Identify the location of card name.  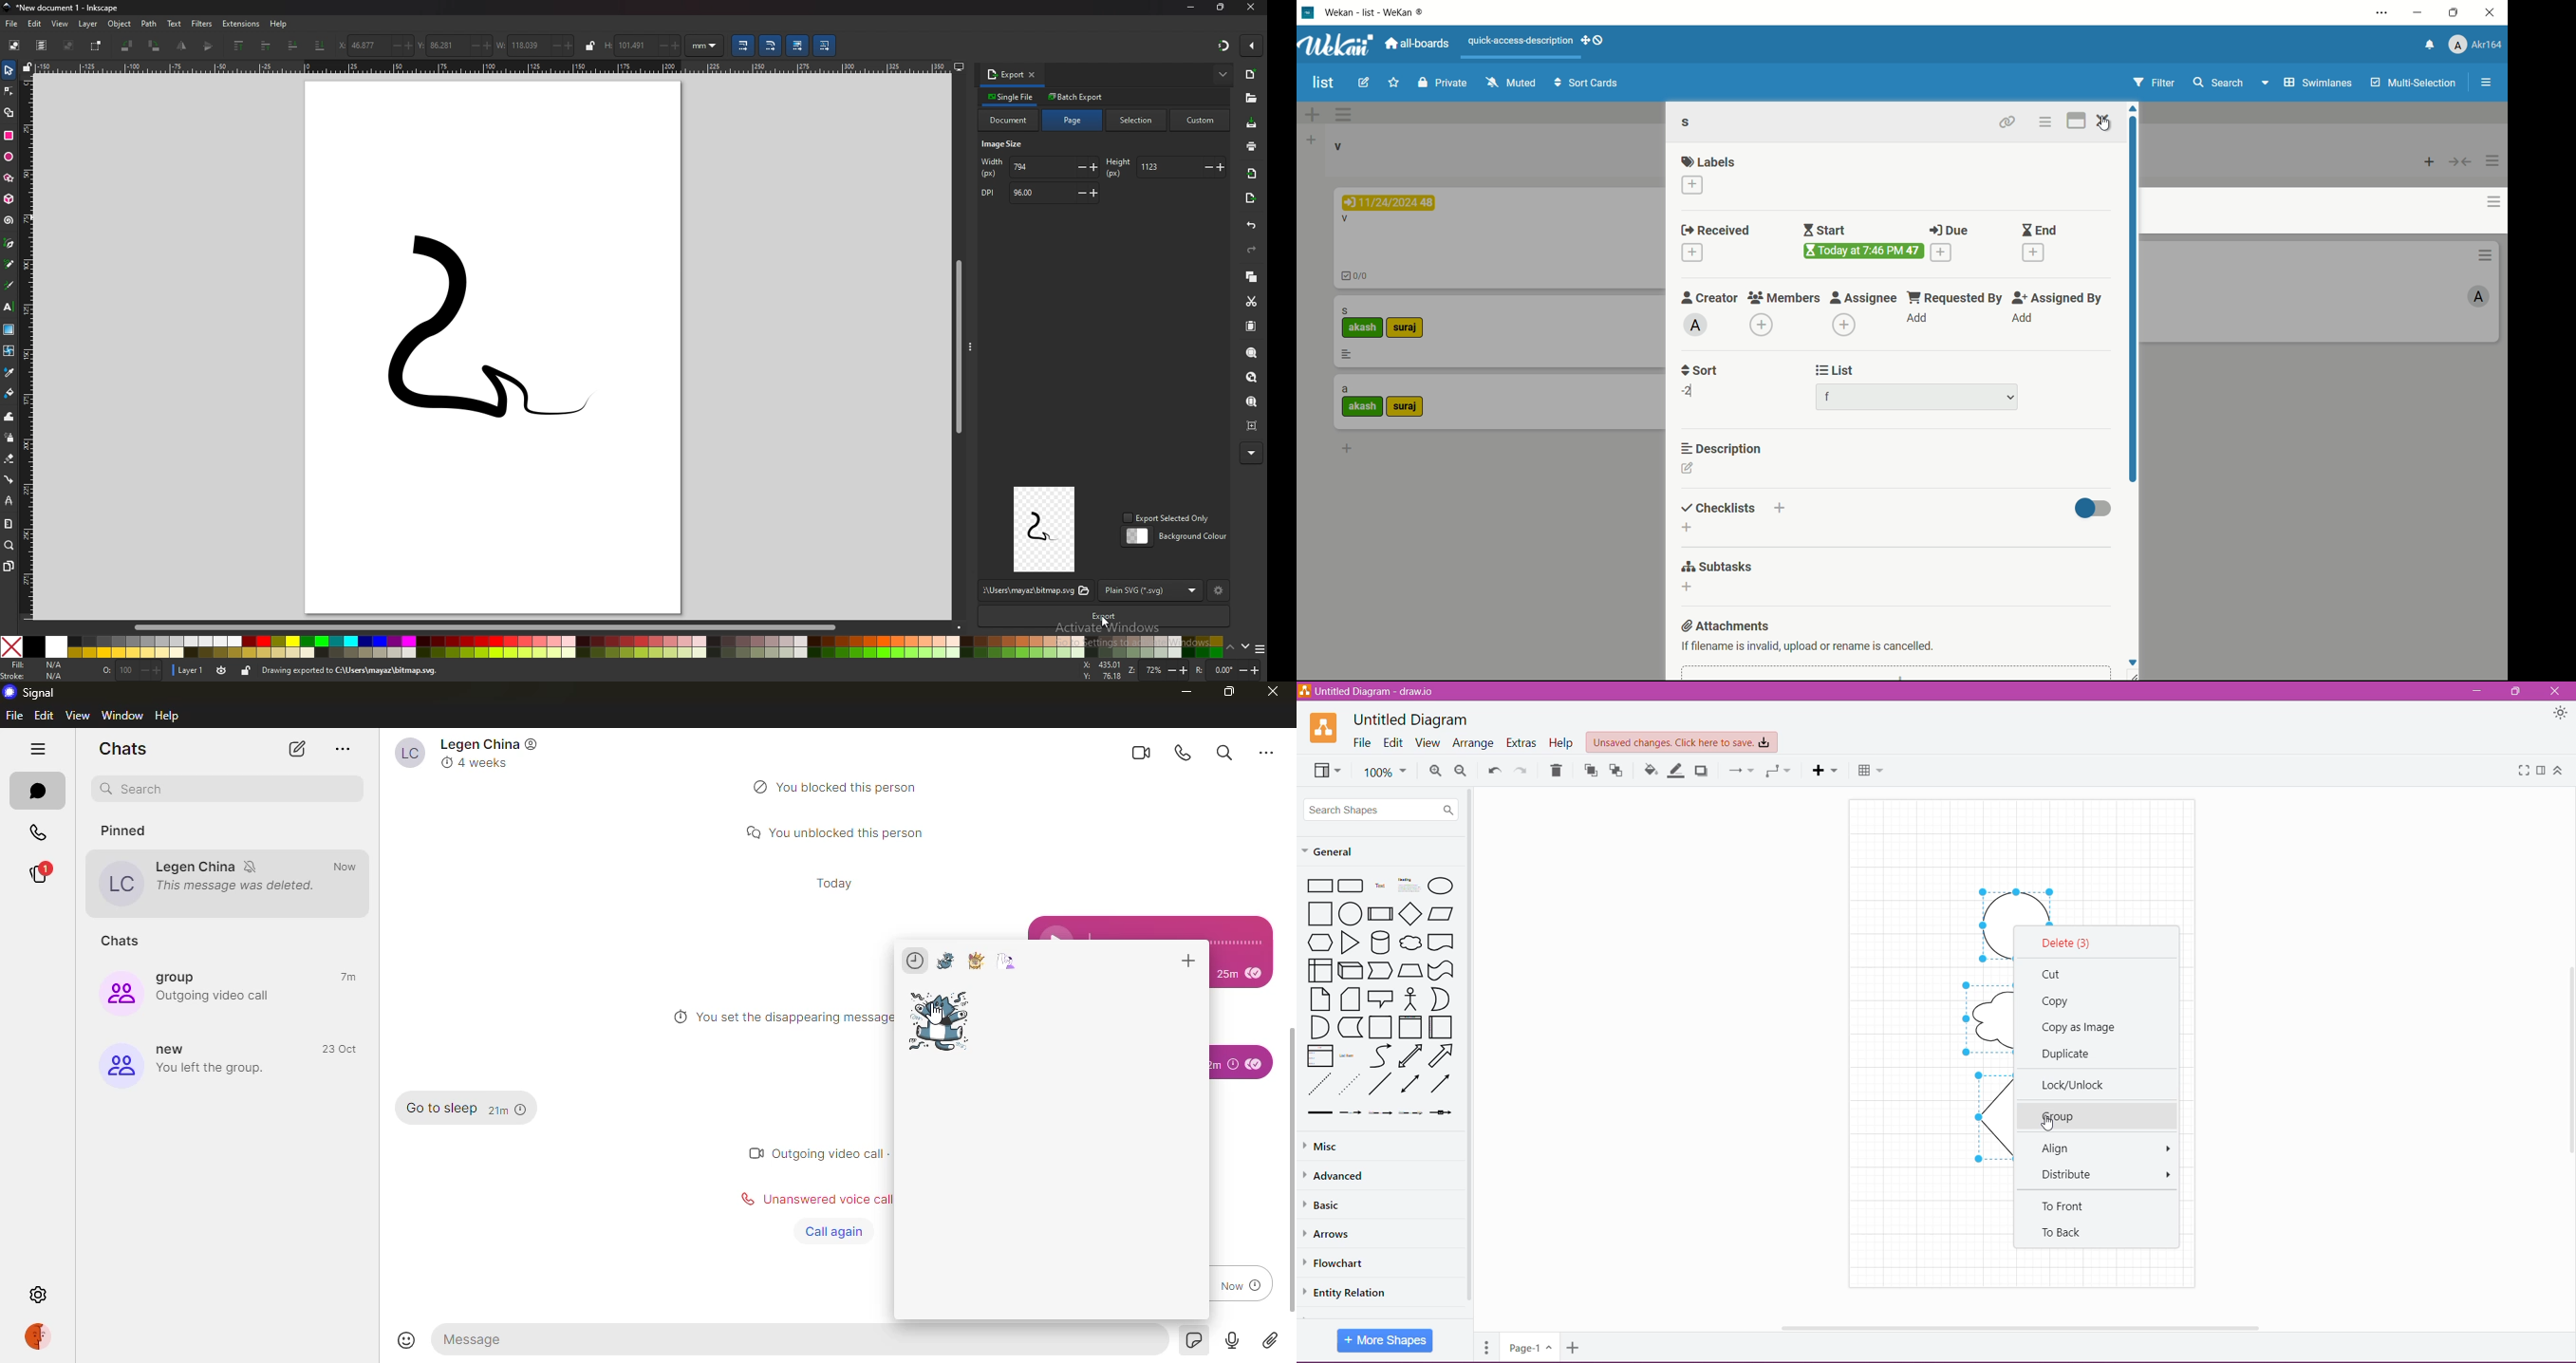
(1345, 390).